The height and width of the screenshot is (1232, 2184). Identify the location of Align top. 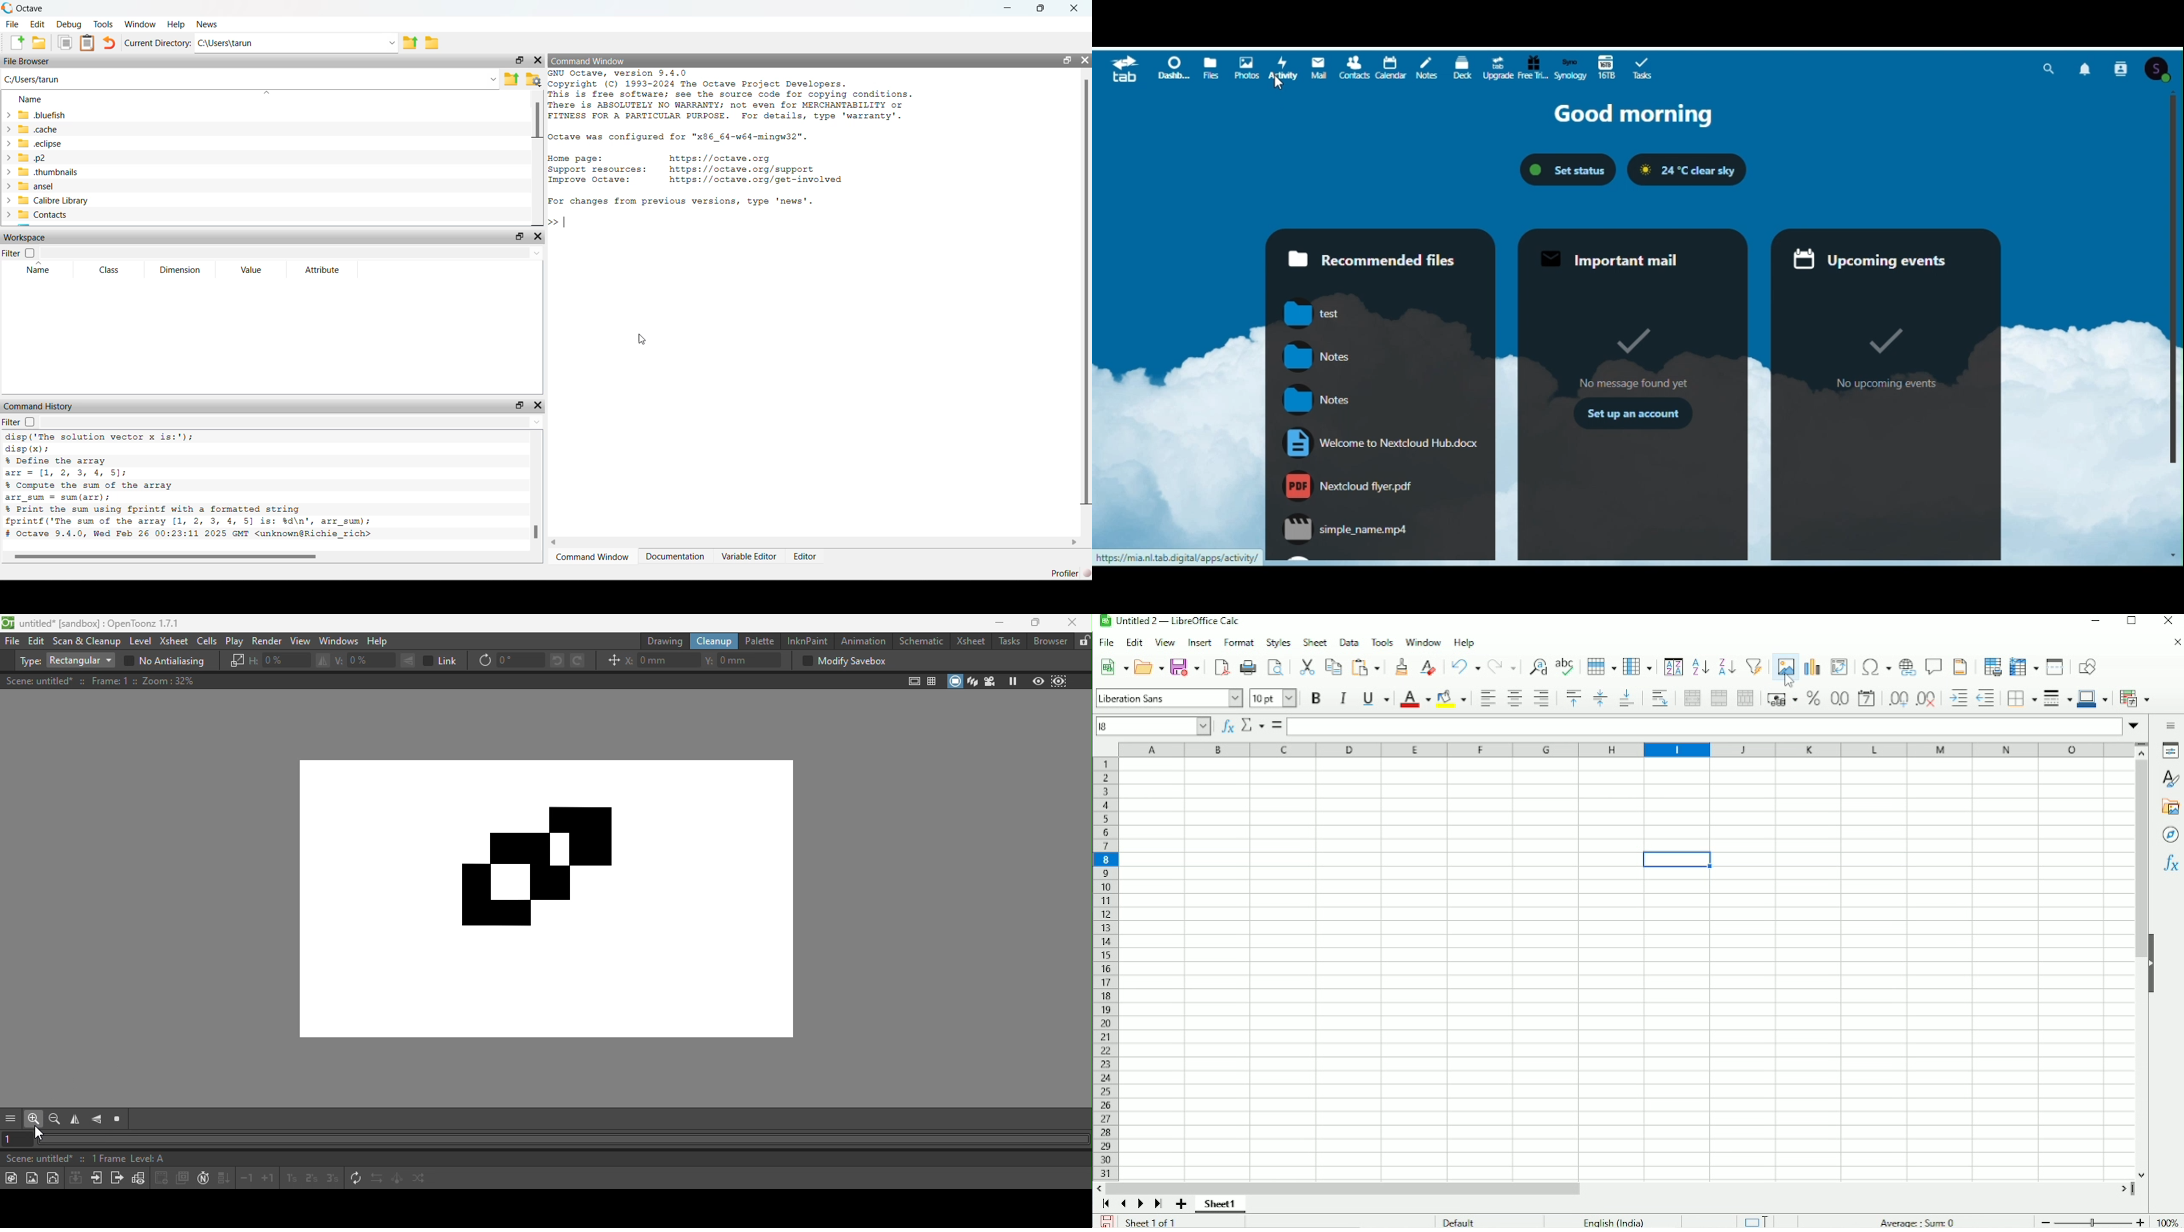
(1572, 698).